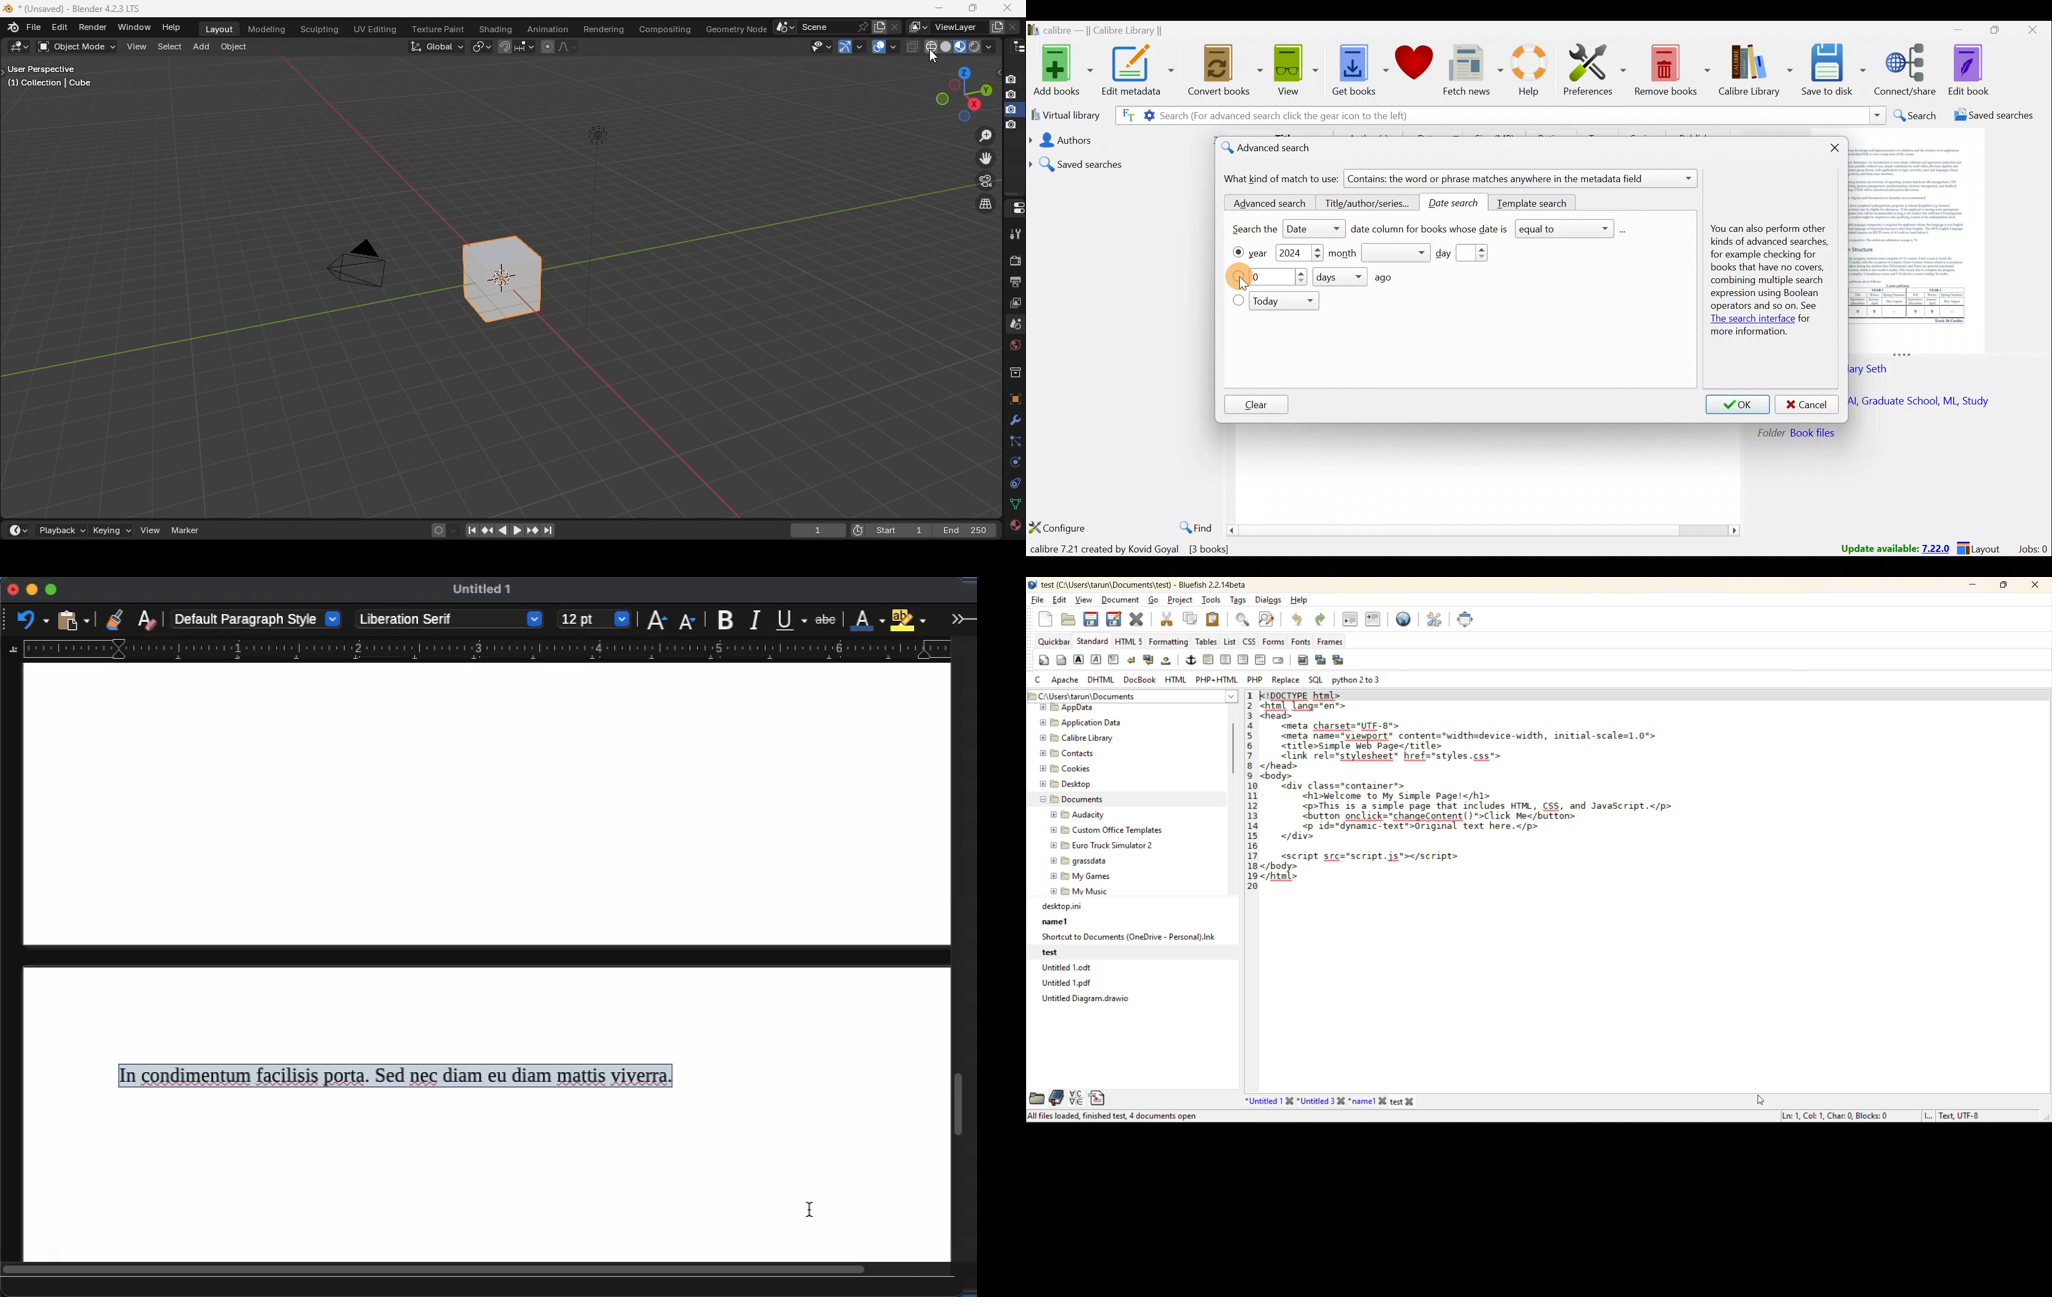 The width and height of the screenshot is (2072, 1316). What do you see at coordinates (985, 136) in the screenshot?
I see `zoom in-out` at bounding box center [985, 136].